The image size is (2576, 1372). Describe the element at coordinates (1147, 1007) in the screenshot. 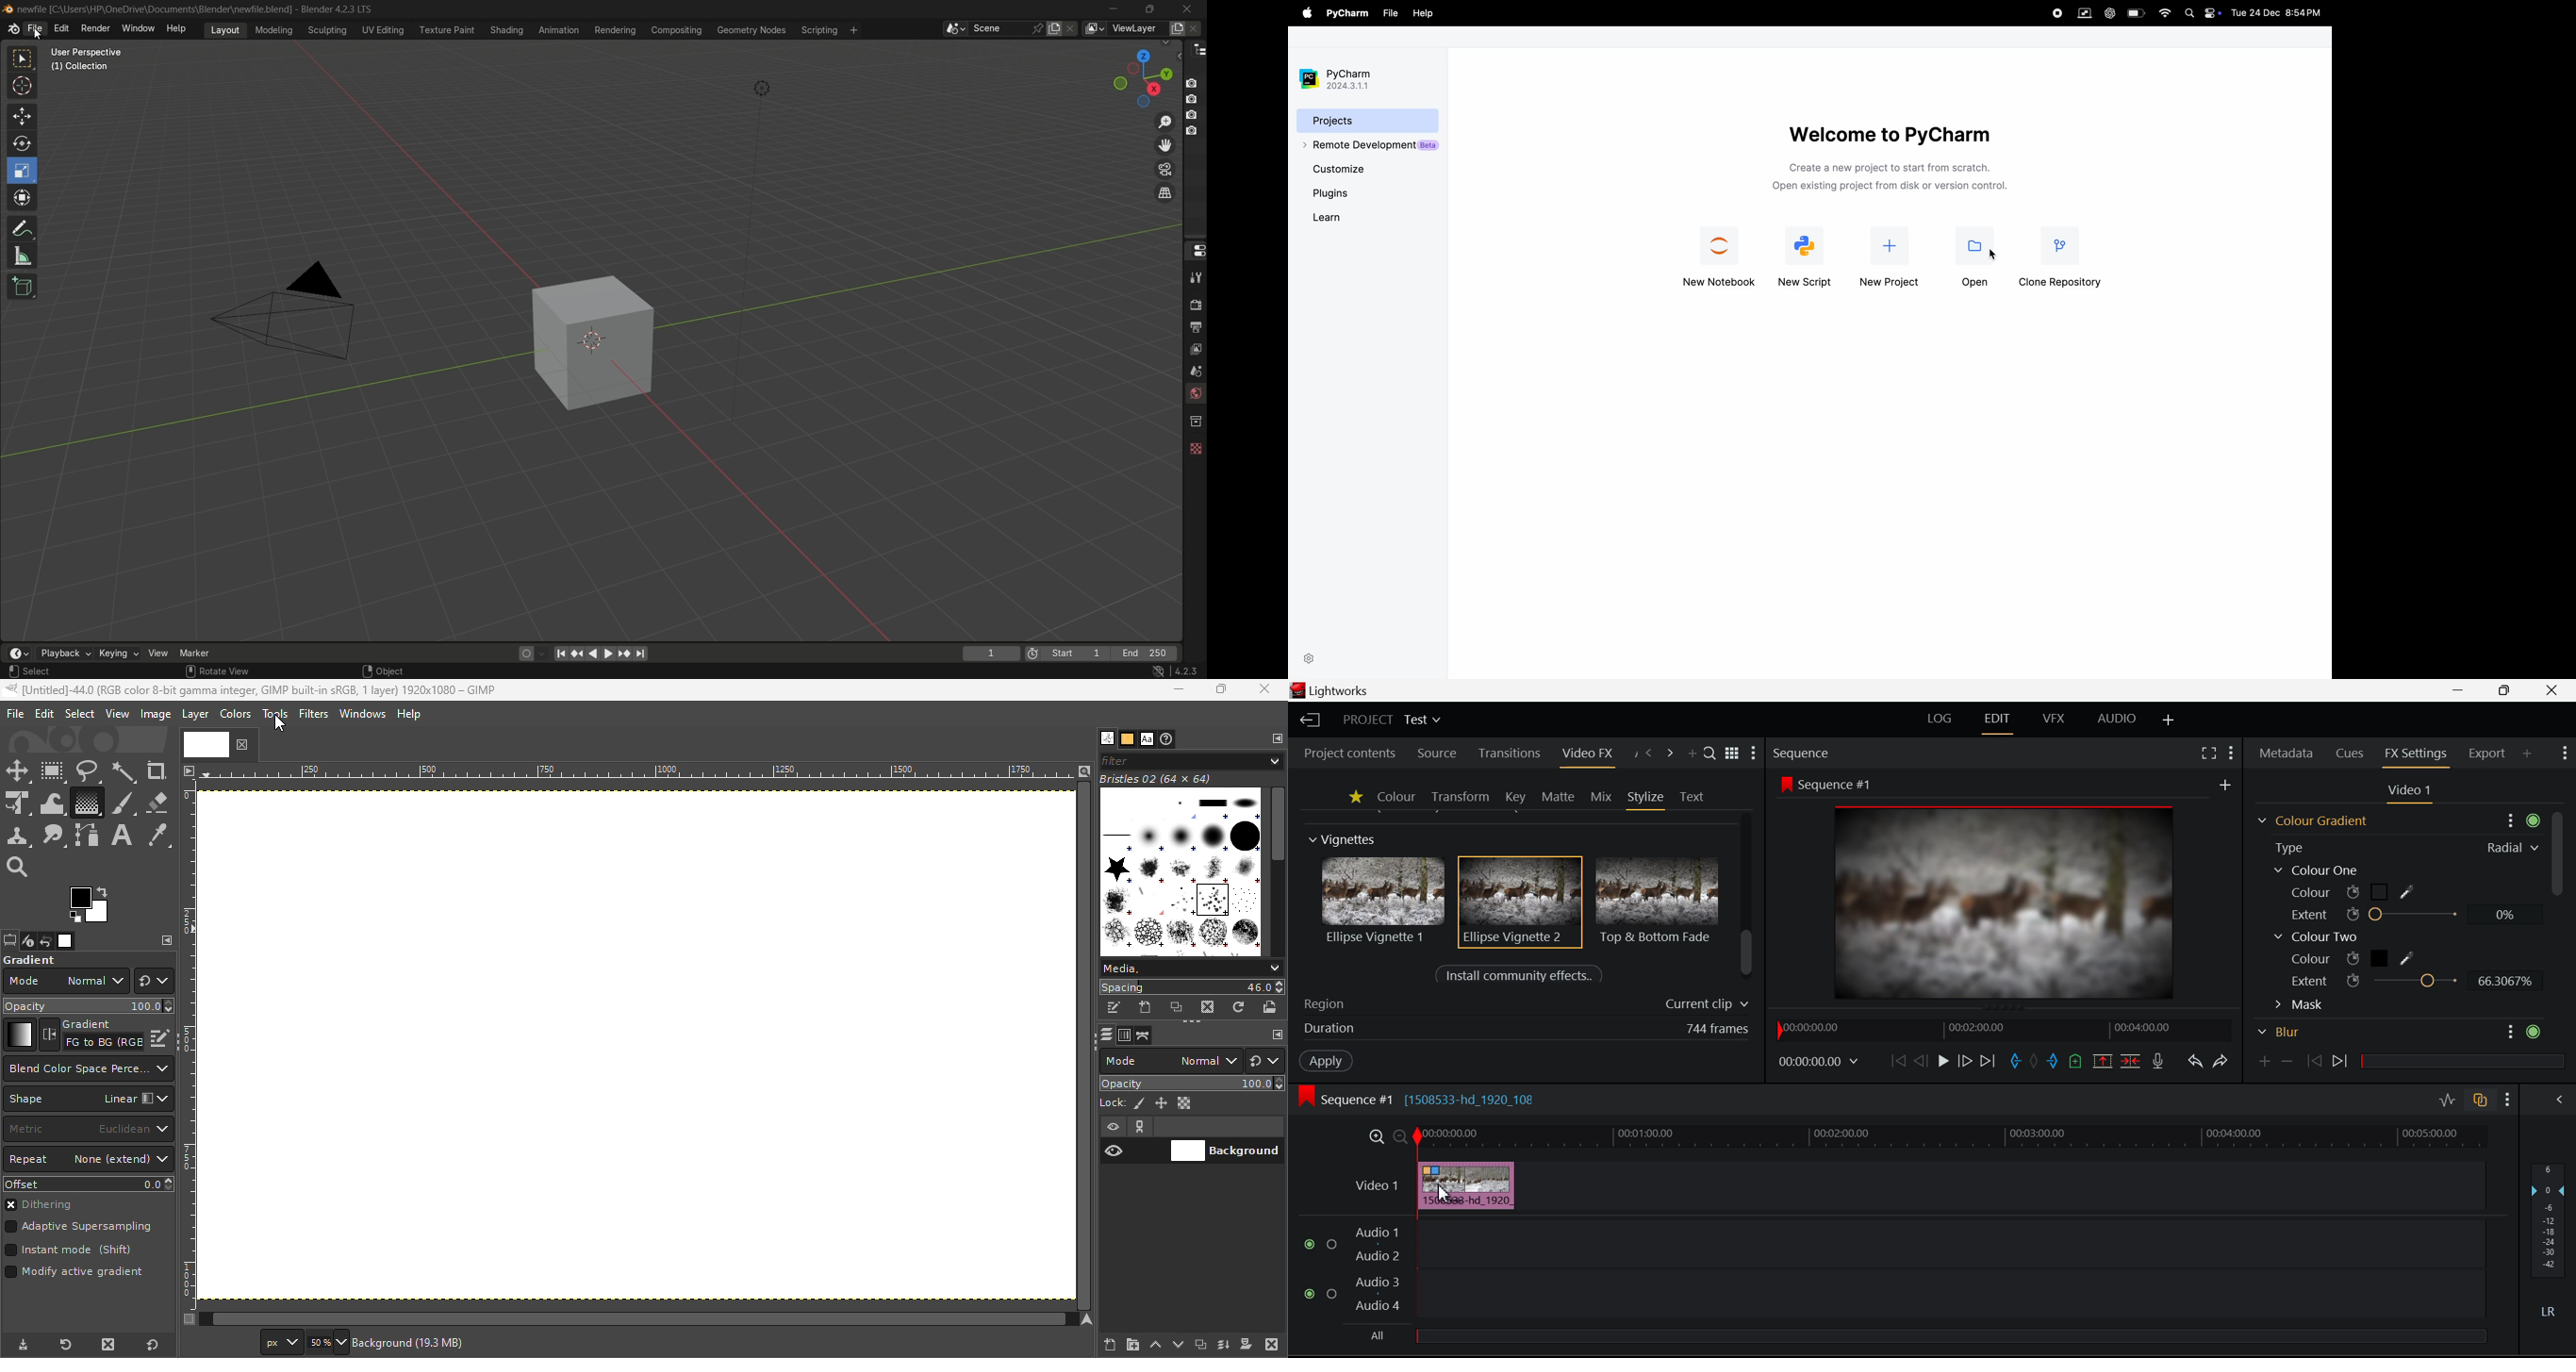

I see `Create a new brush` at that location.